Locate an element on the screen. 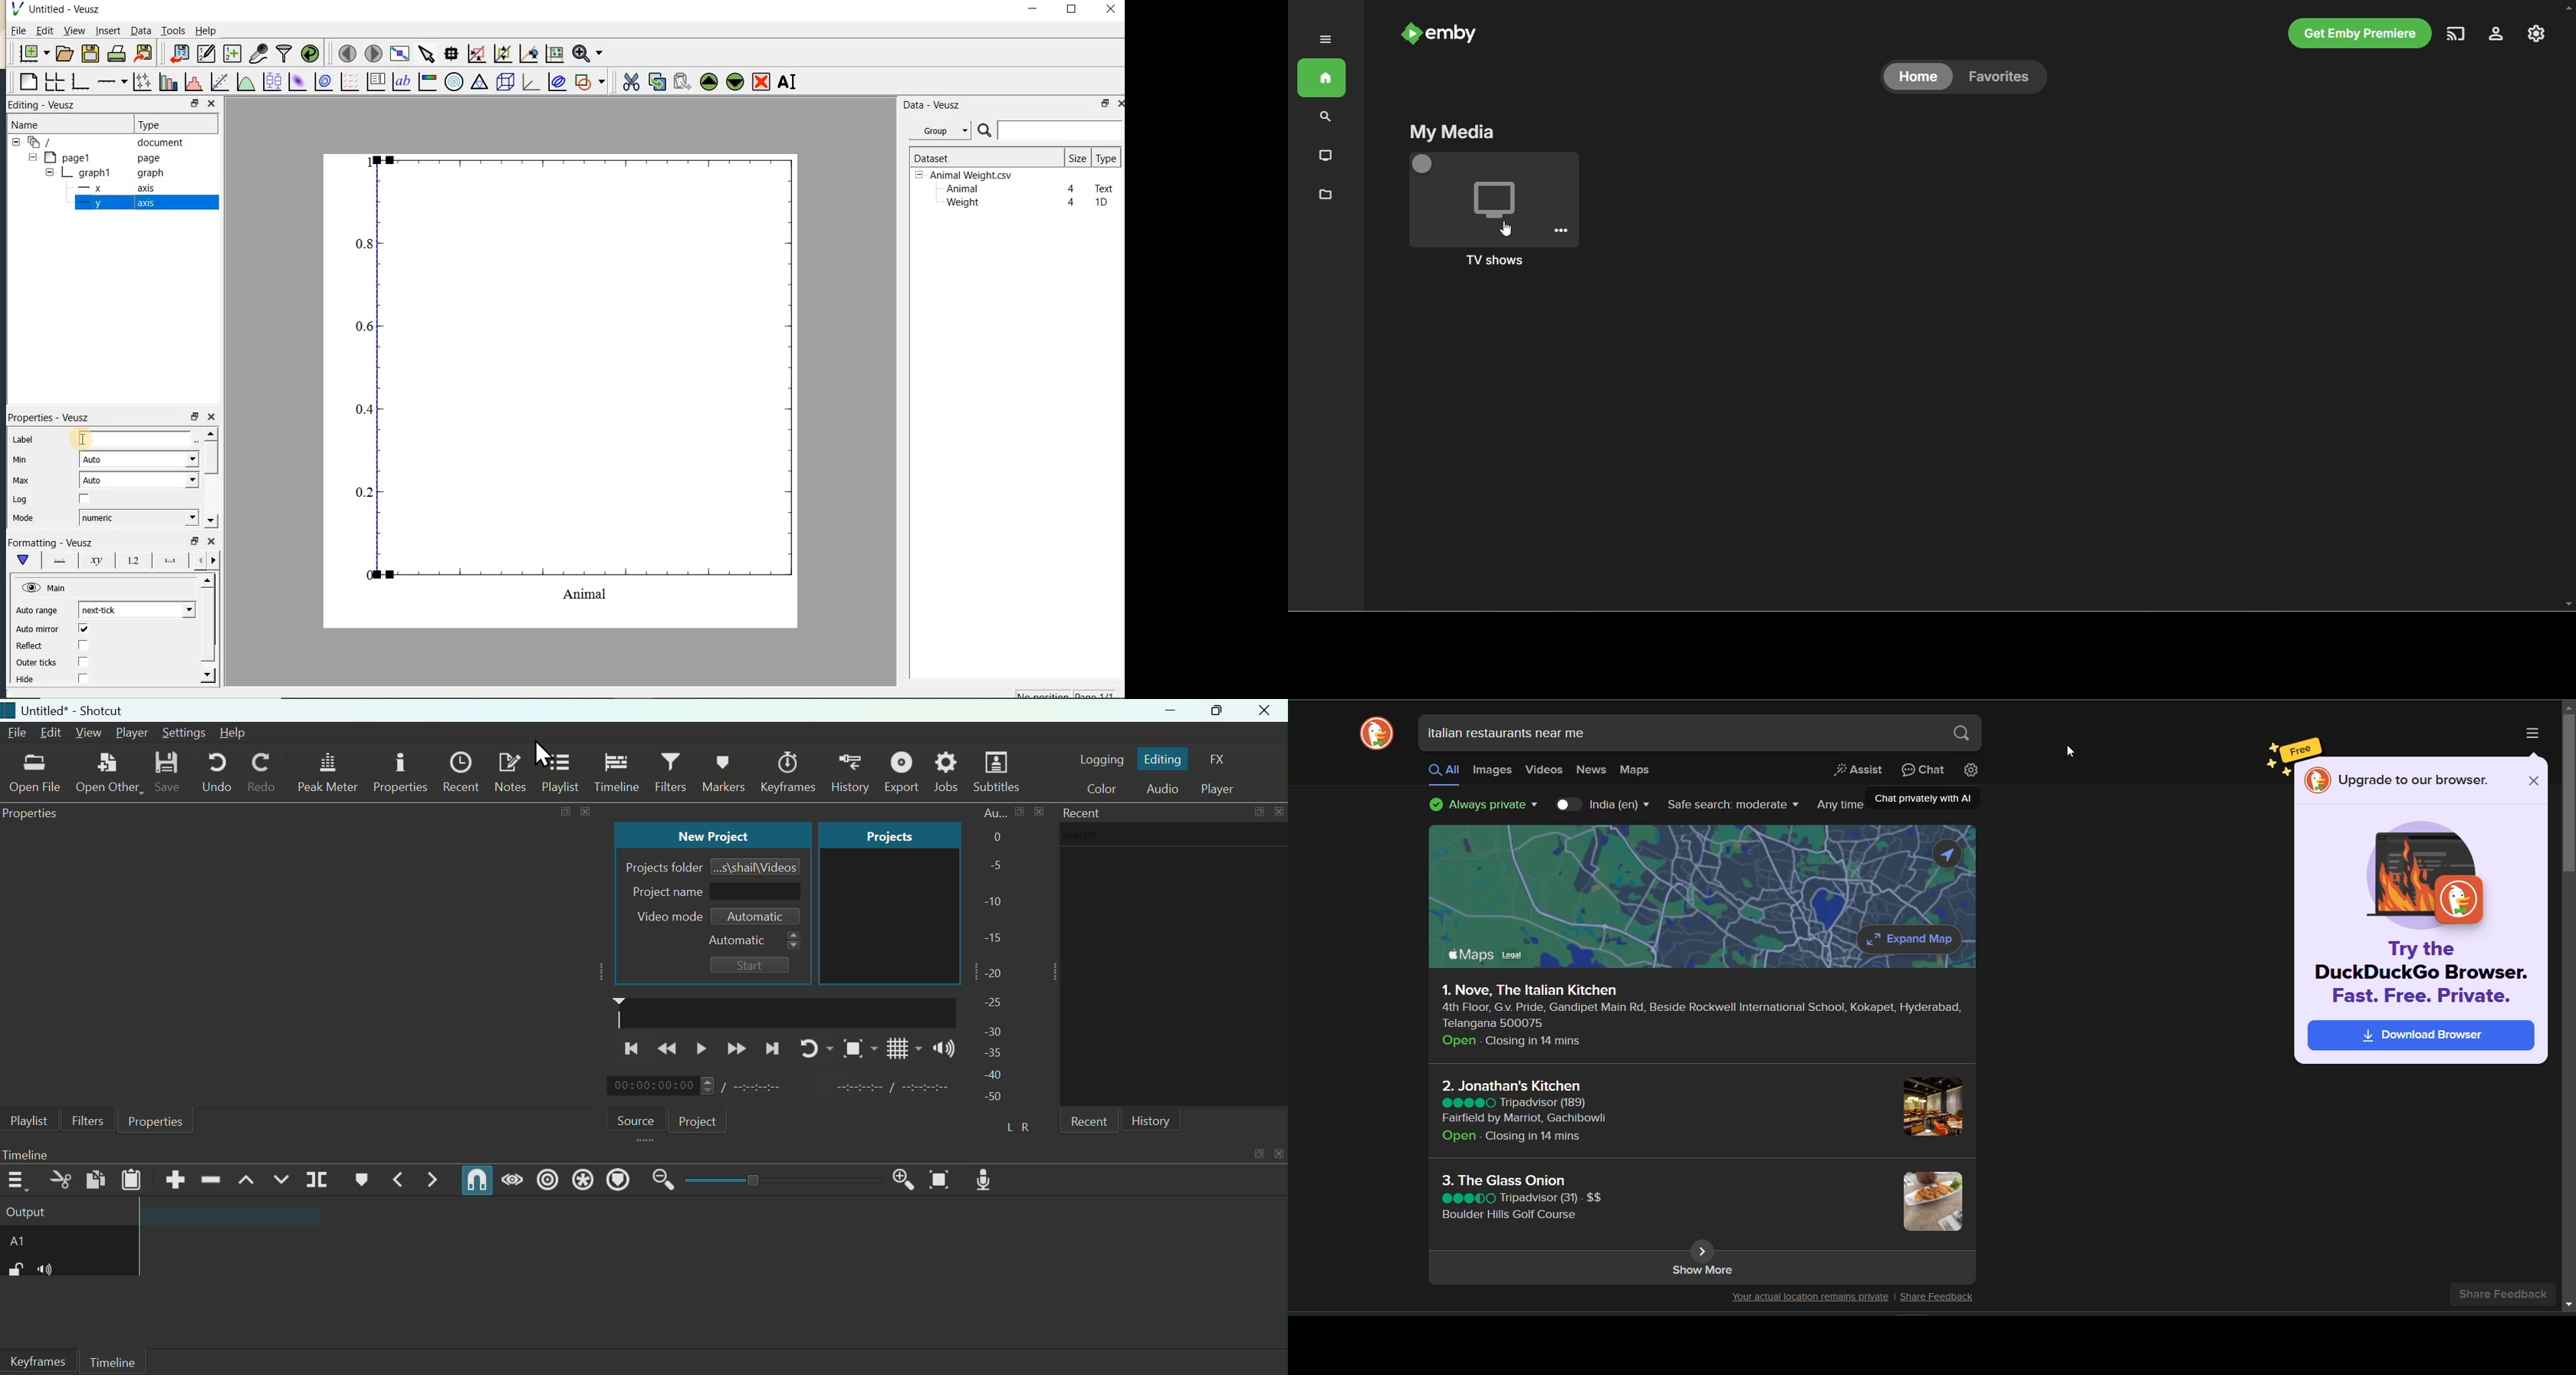  Legal is located at coordinates (1511, 955).